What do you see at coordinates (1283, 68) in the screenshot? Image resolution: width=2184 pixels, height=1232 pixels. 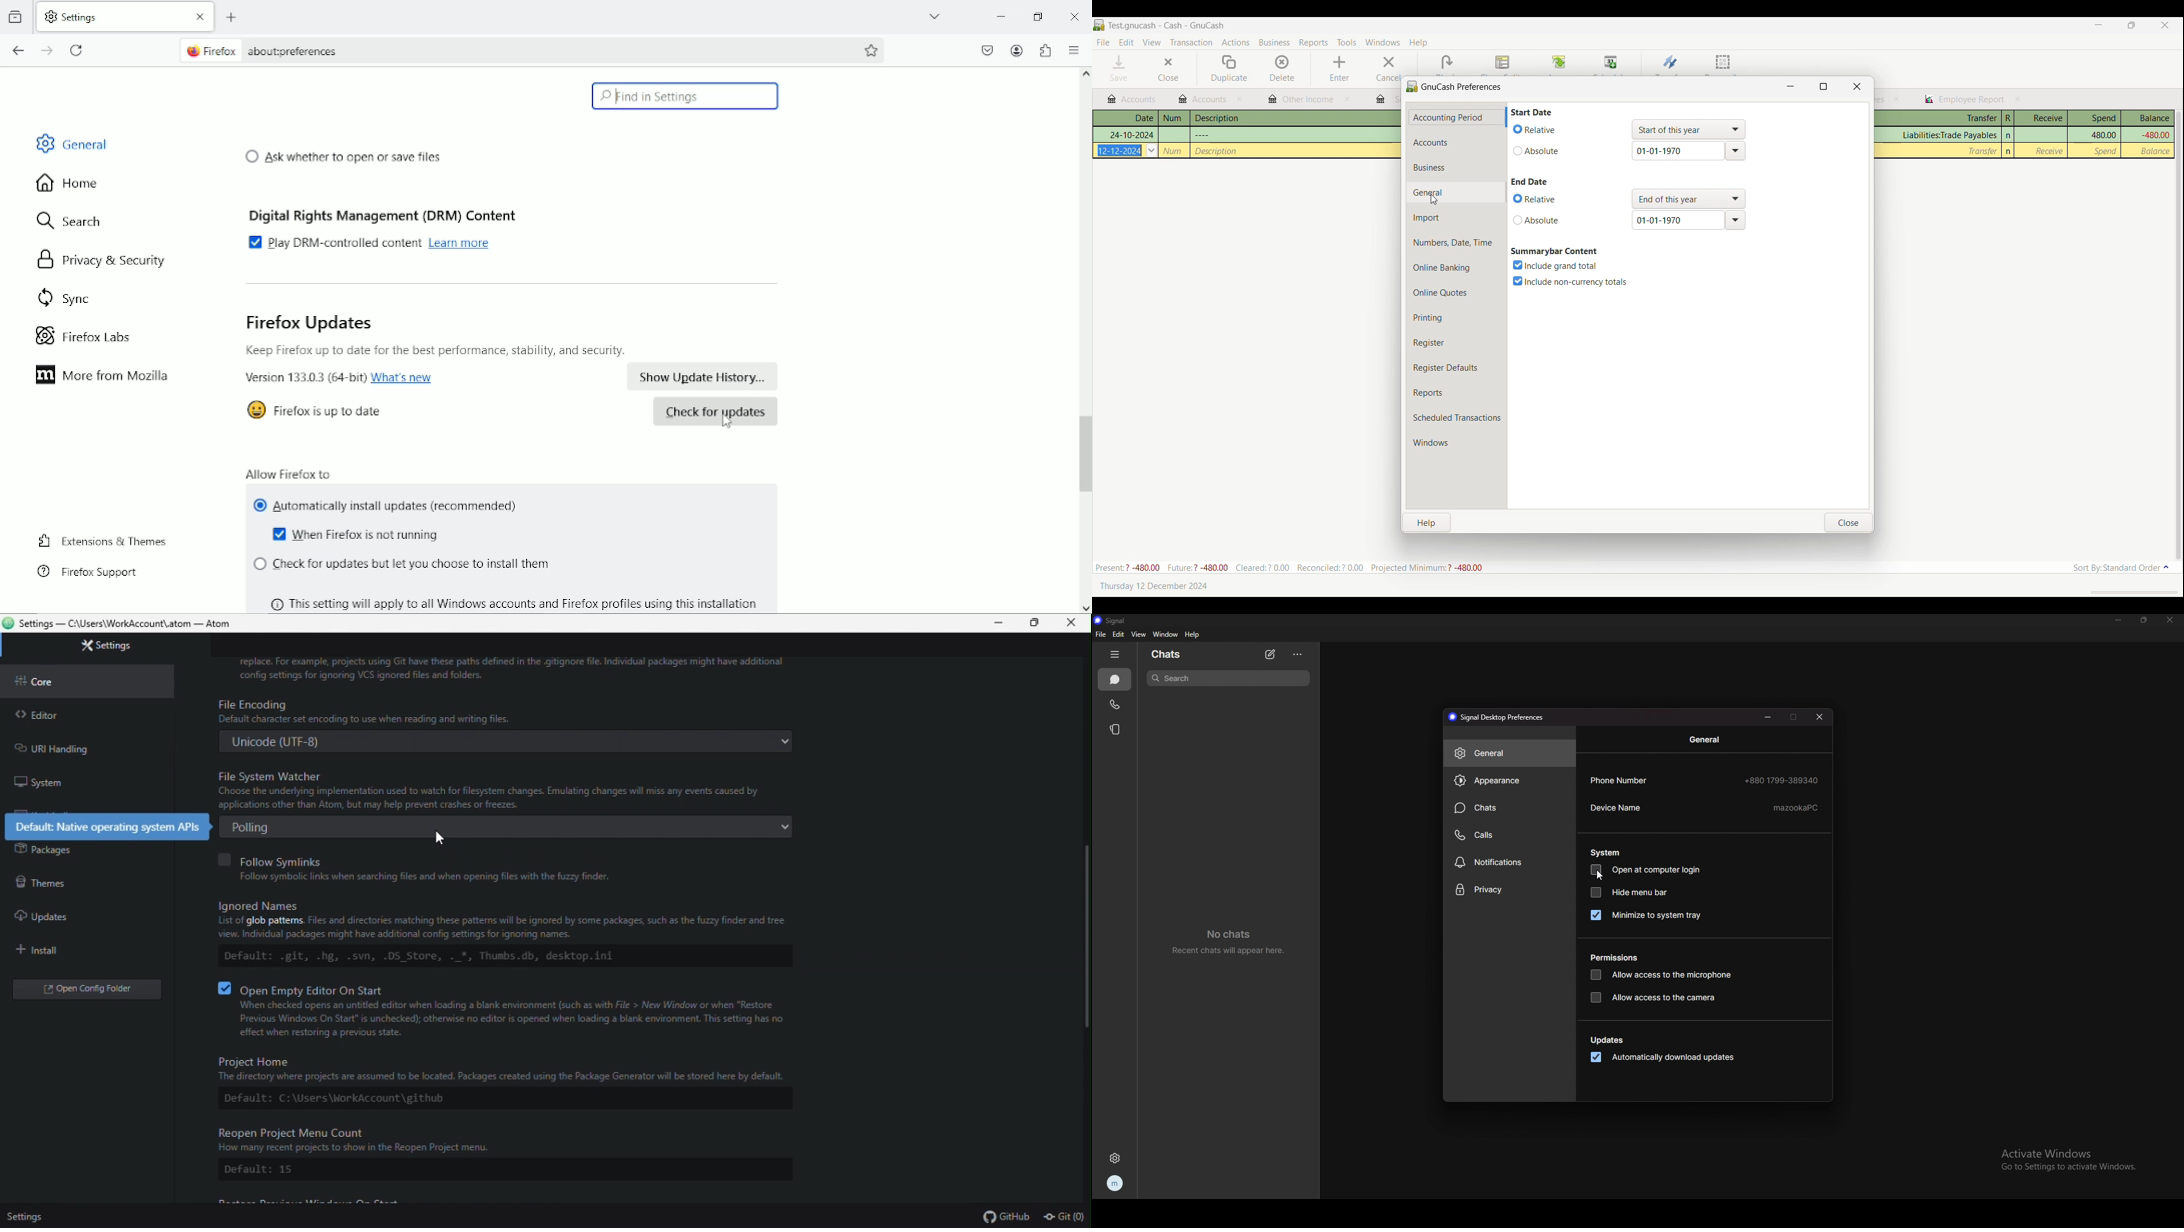 I see `Delete` at bounding box center [1283, 68].